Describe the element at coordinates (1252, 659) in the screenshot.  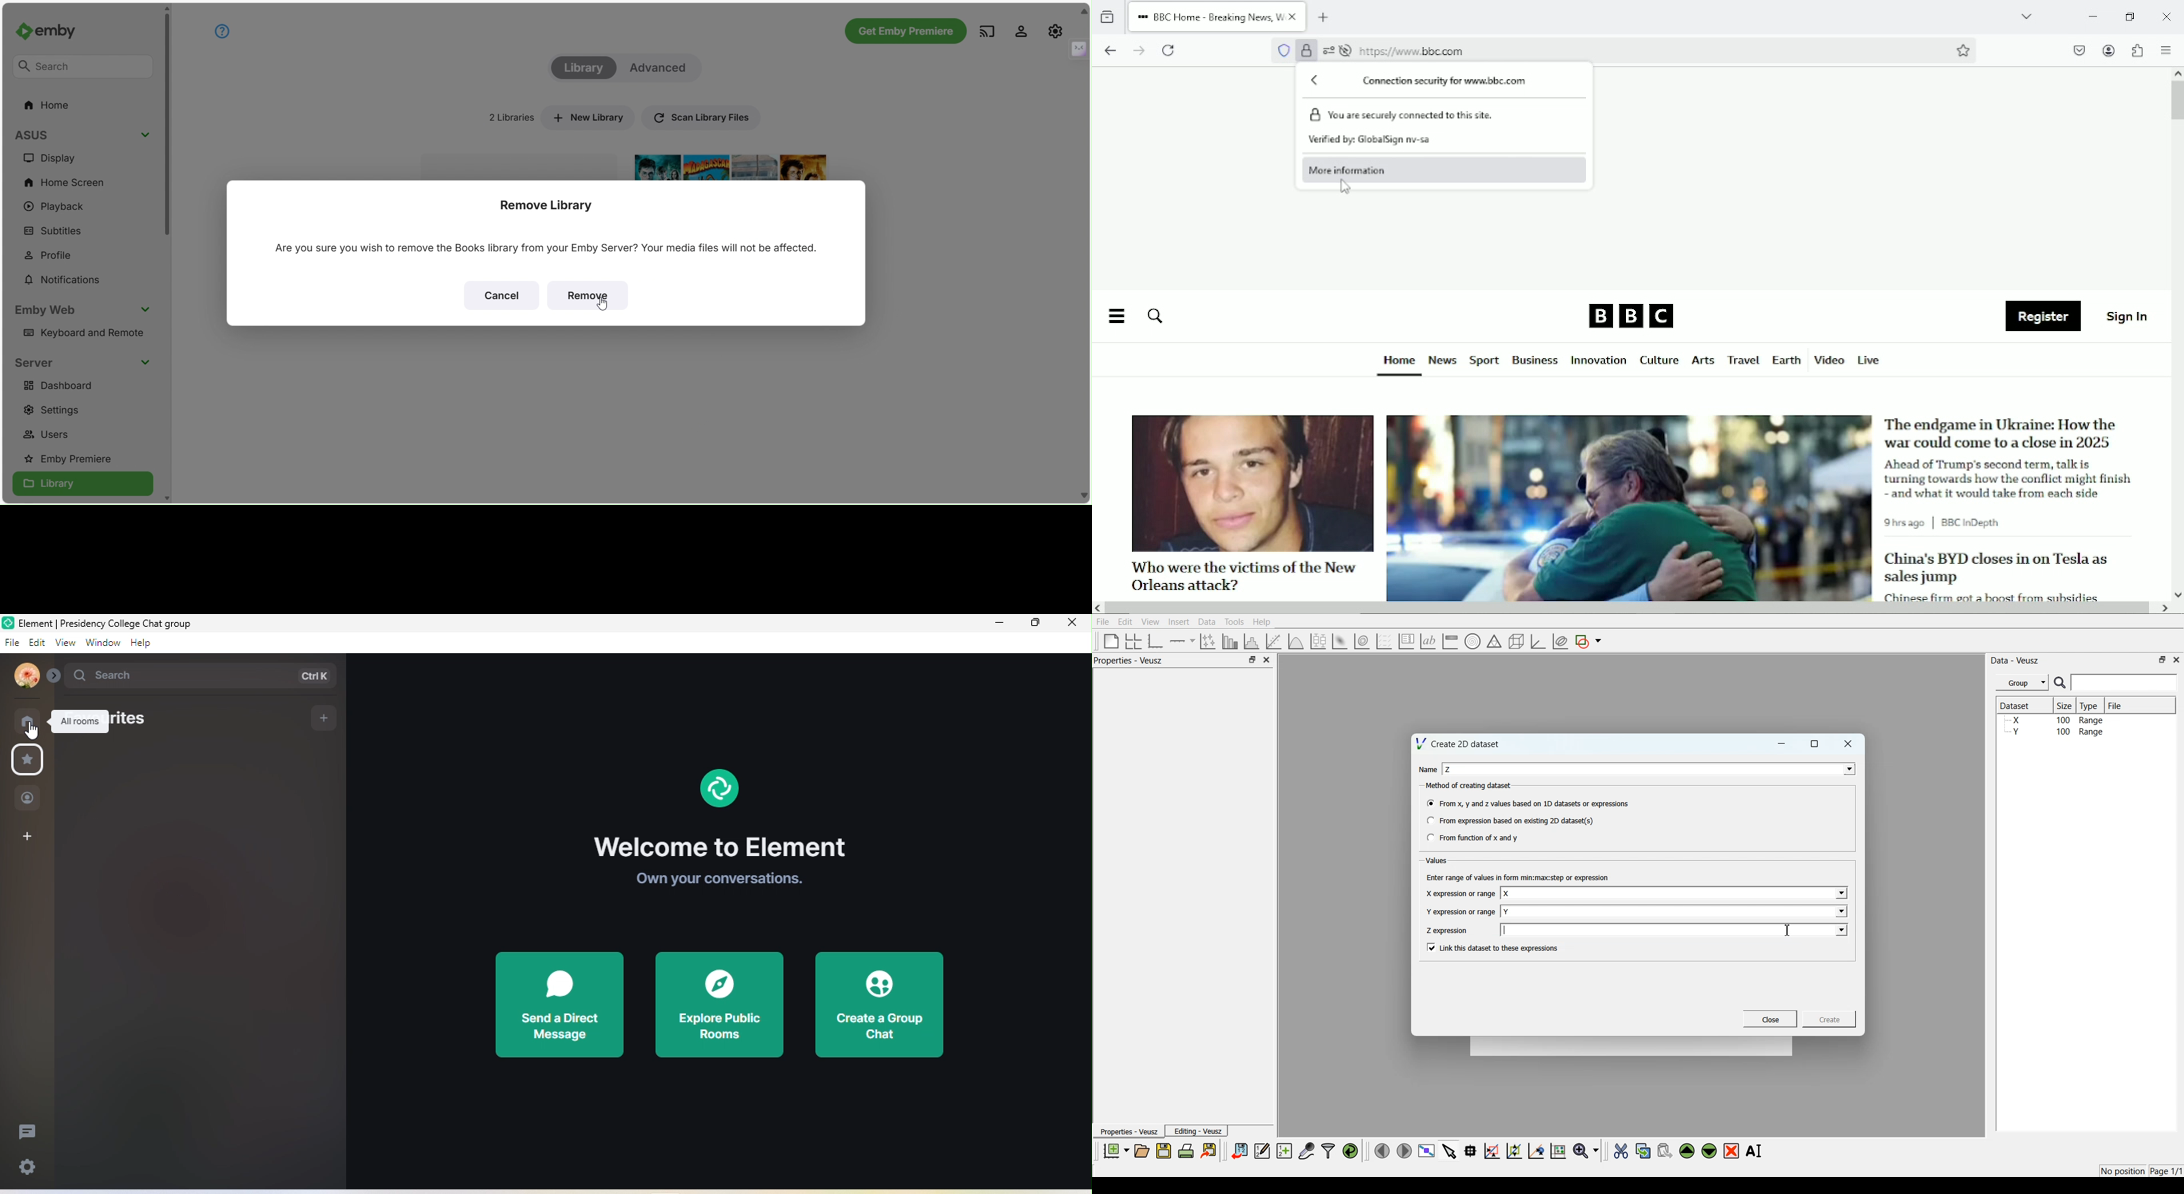
I see `Maximize` at that location.